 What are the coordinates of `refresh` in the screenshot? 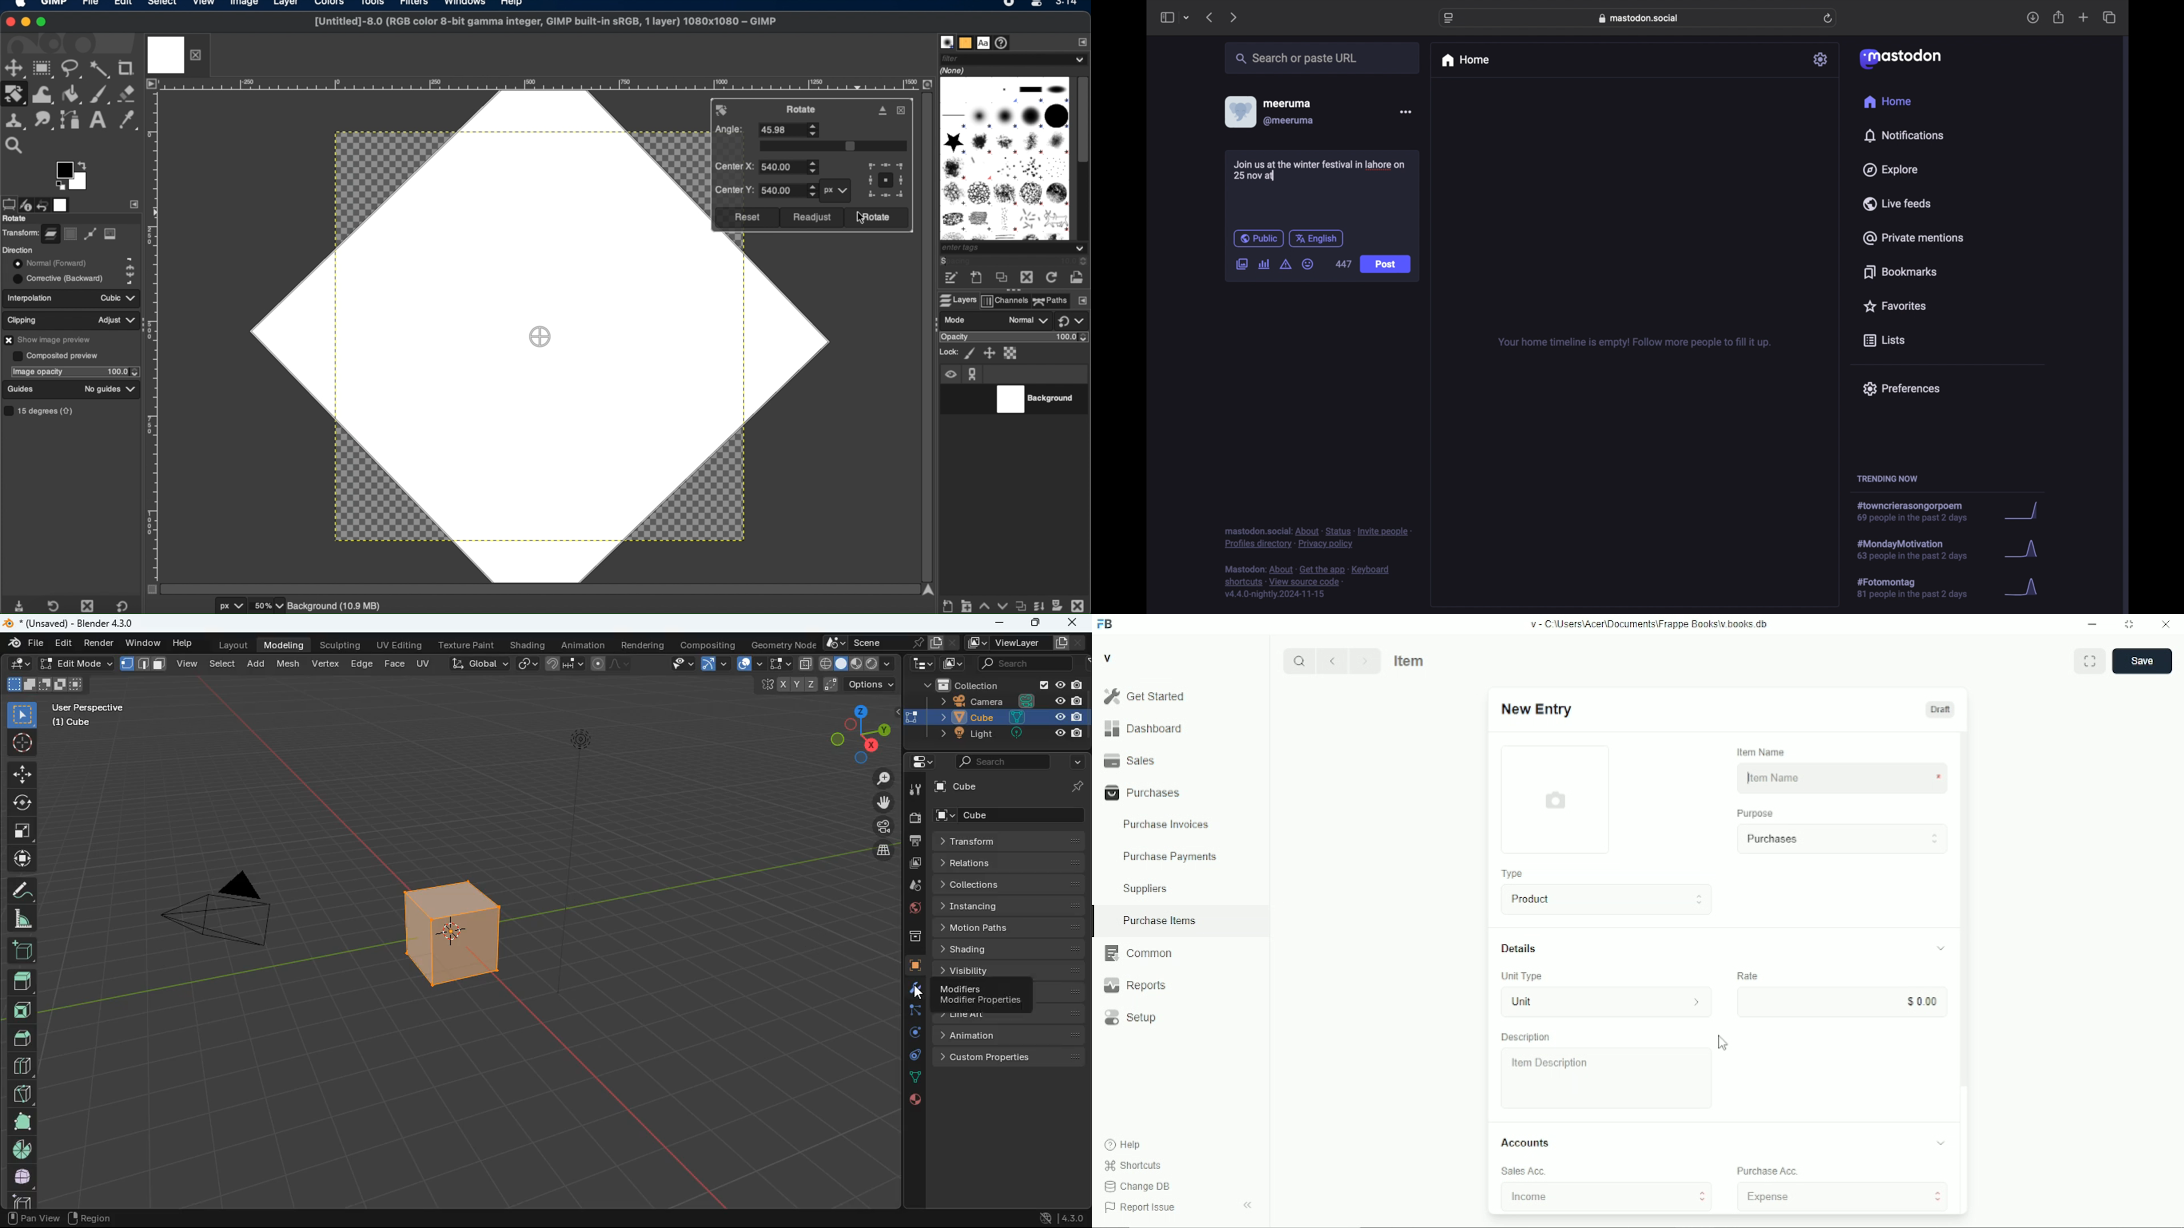 It's located at (1829, 19).